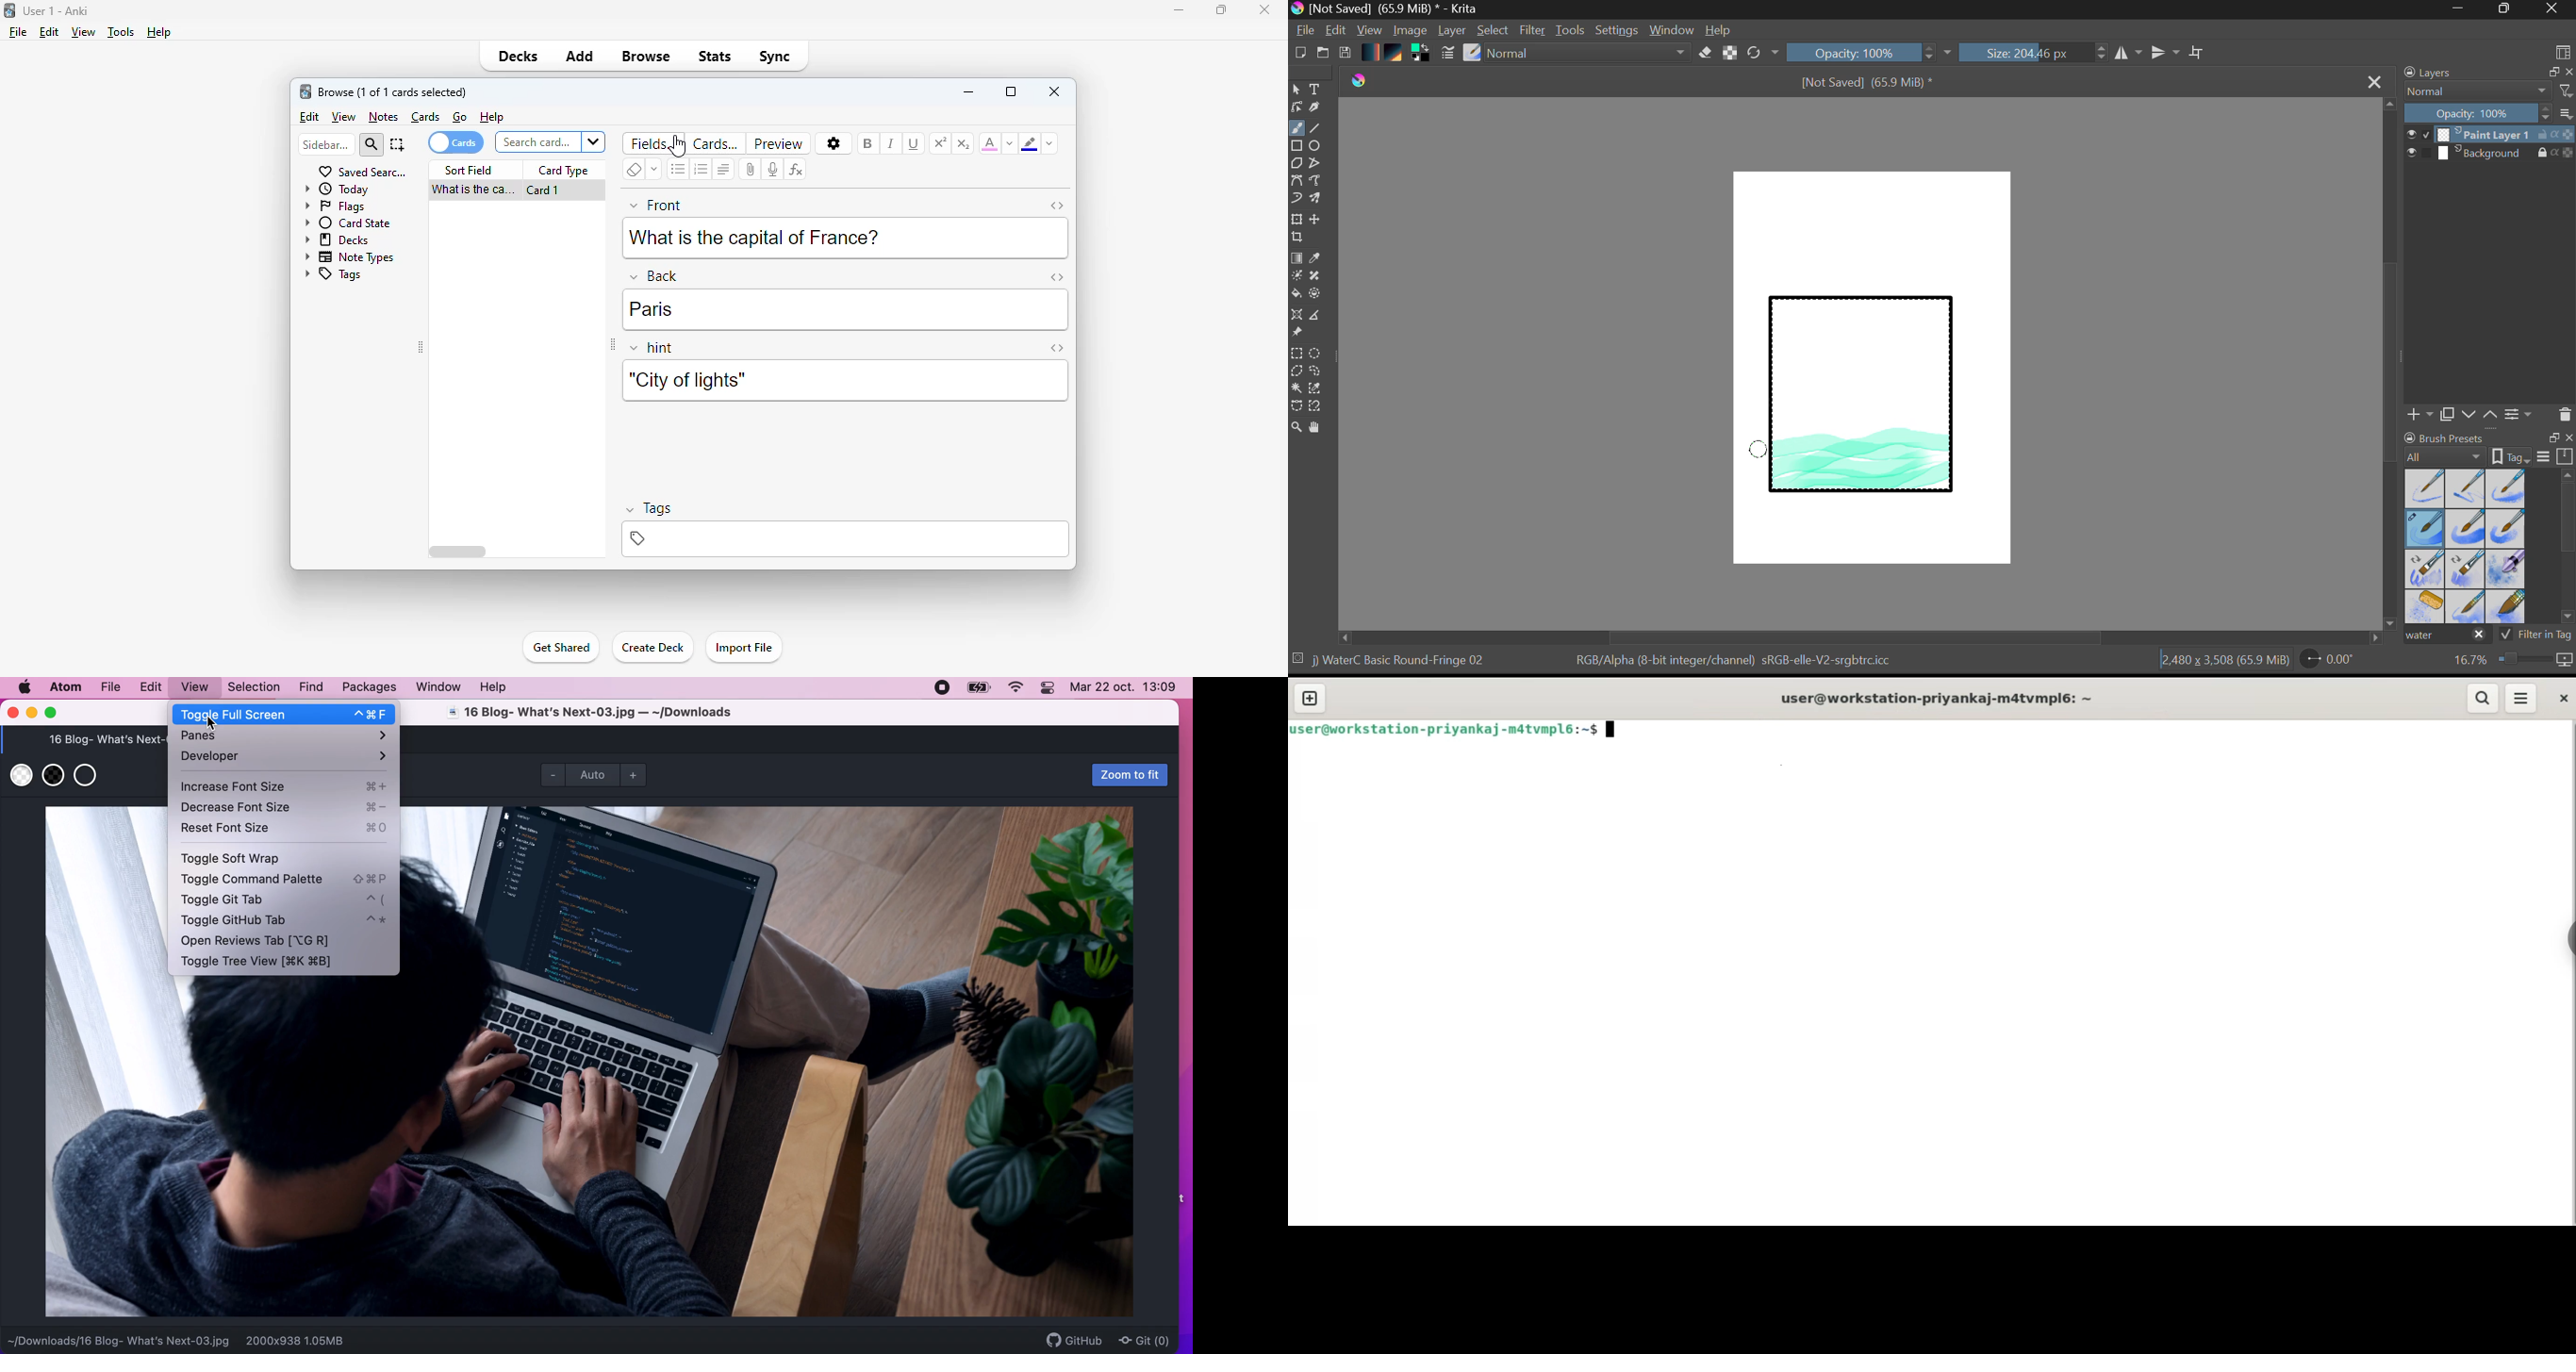 The width and height of the screenshot is (2576, 1372). I want to click on zoom to fit, so click(1126, 775).